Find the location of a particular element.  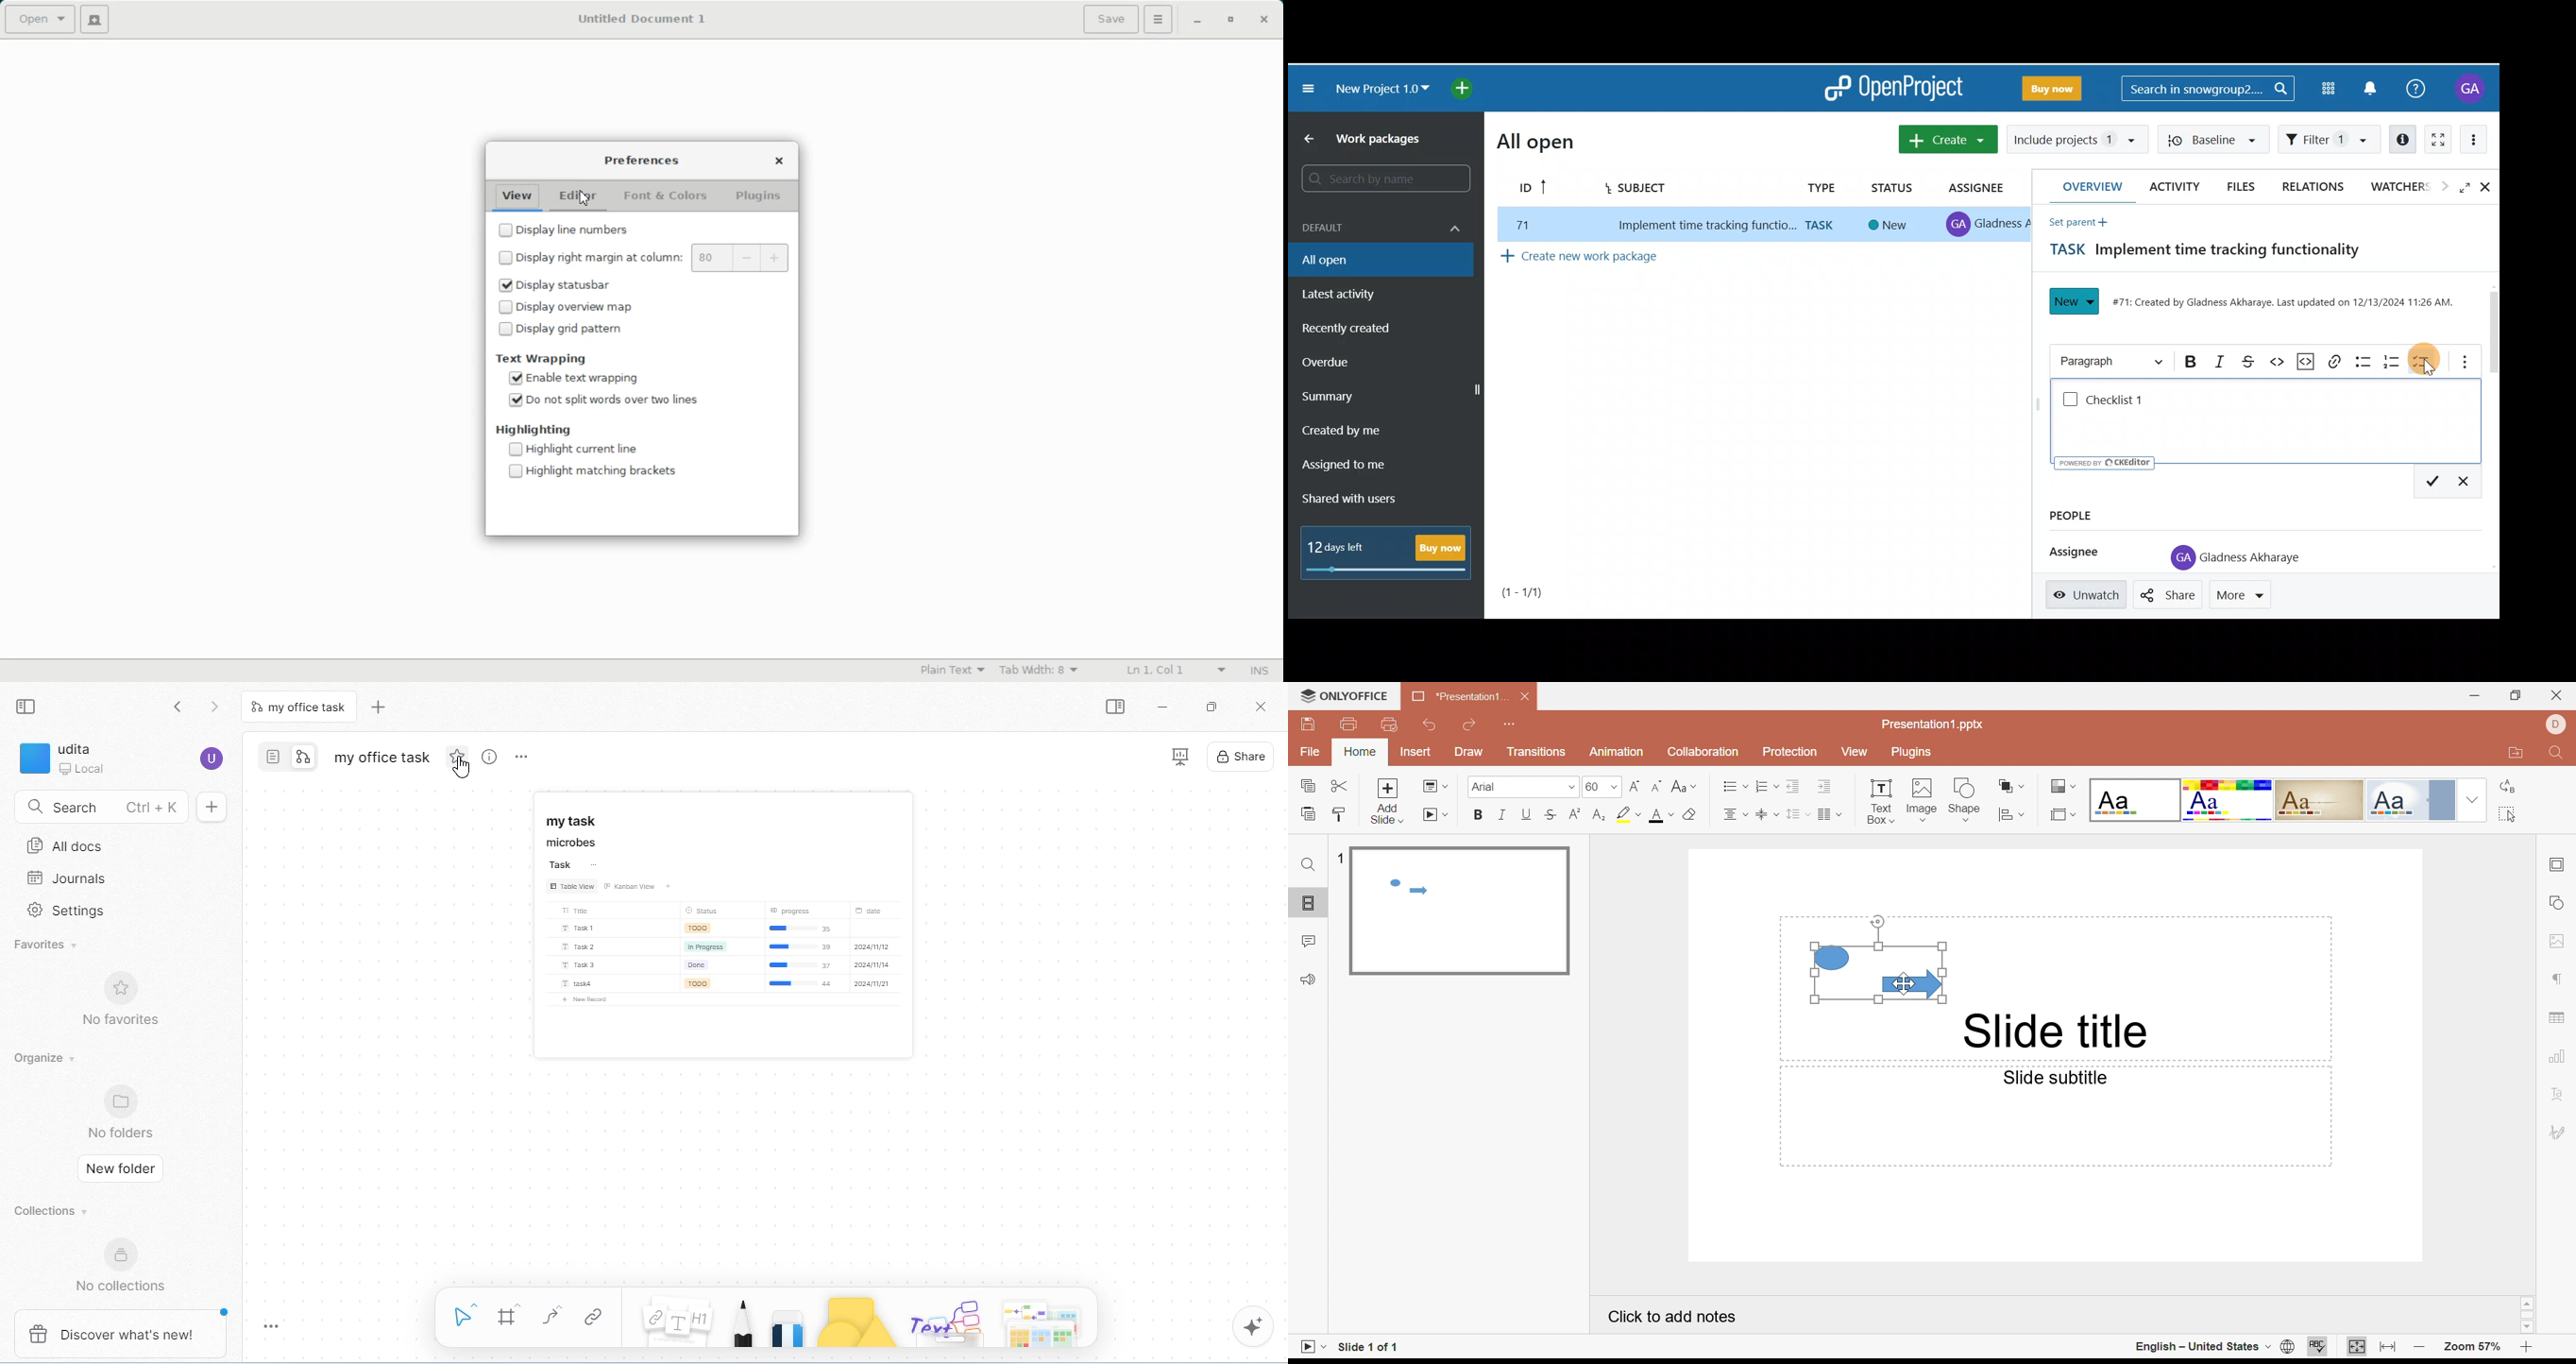

Slide 1 of 1 is located at coordinates (1371, 1347).